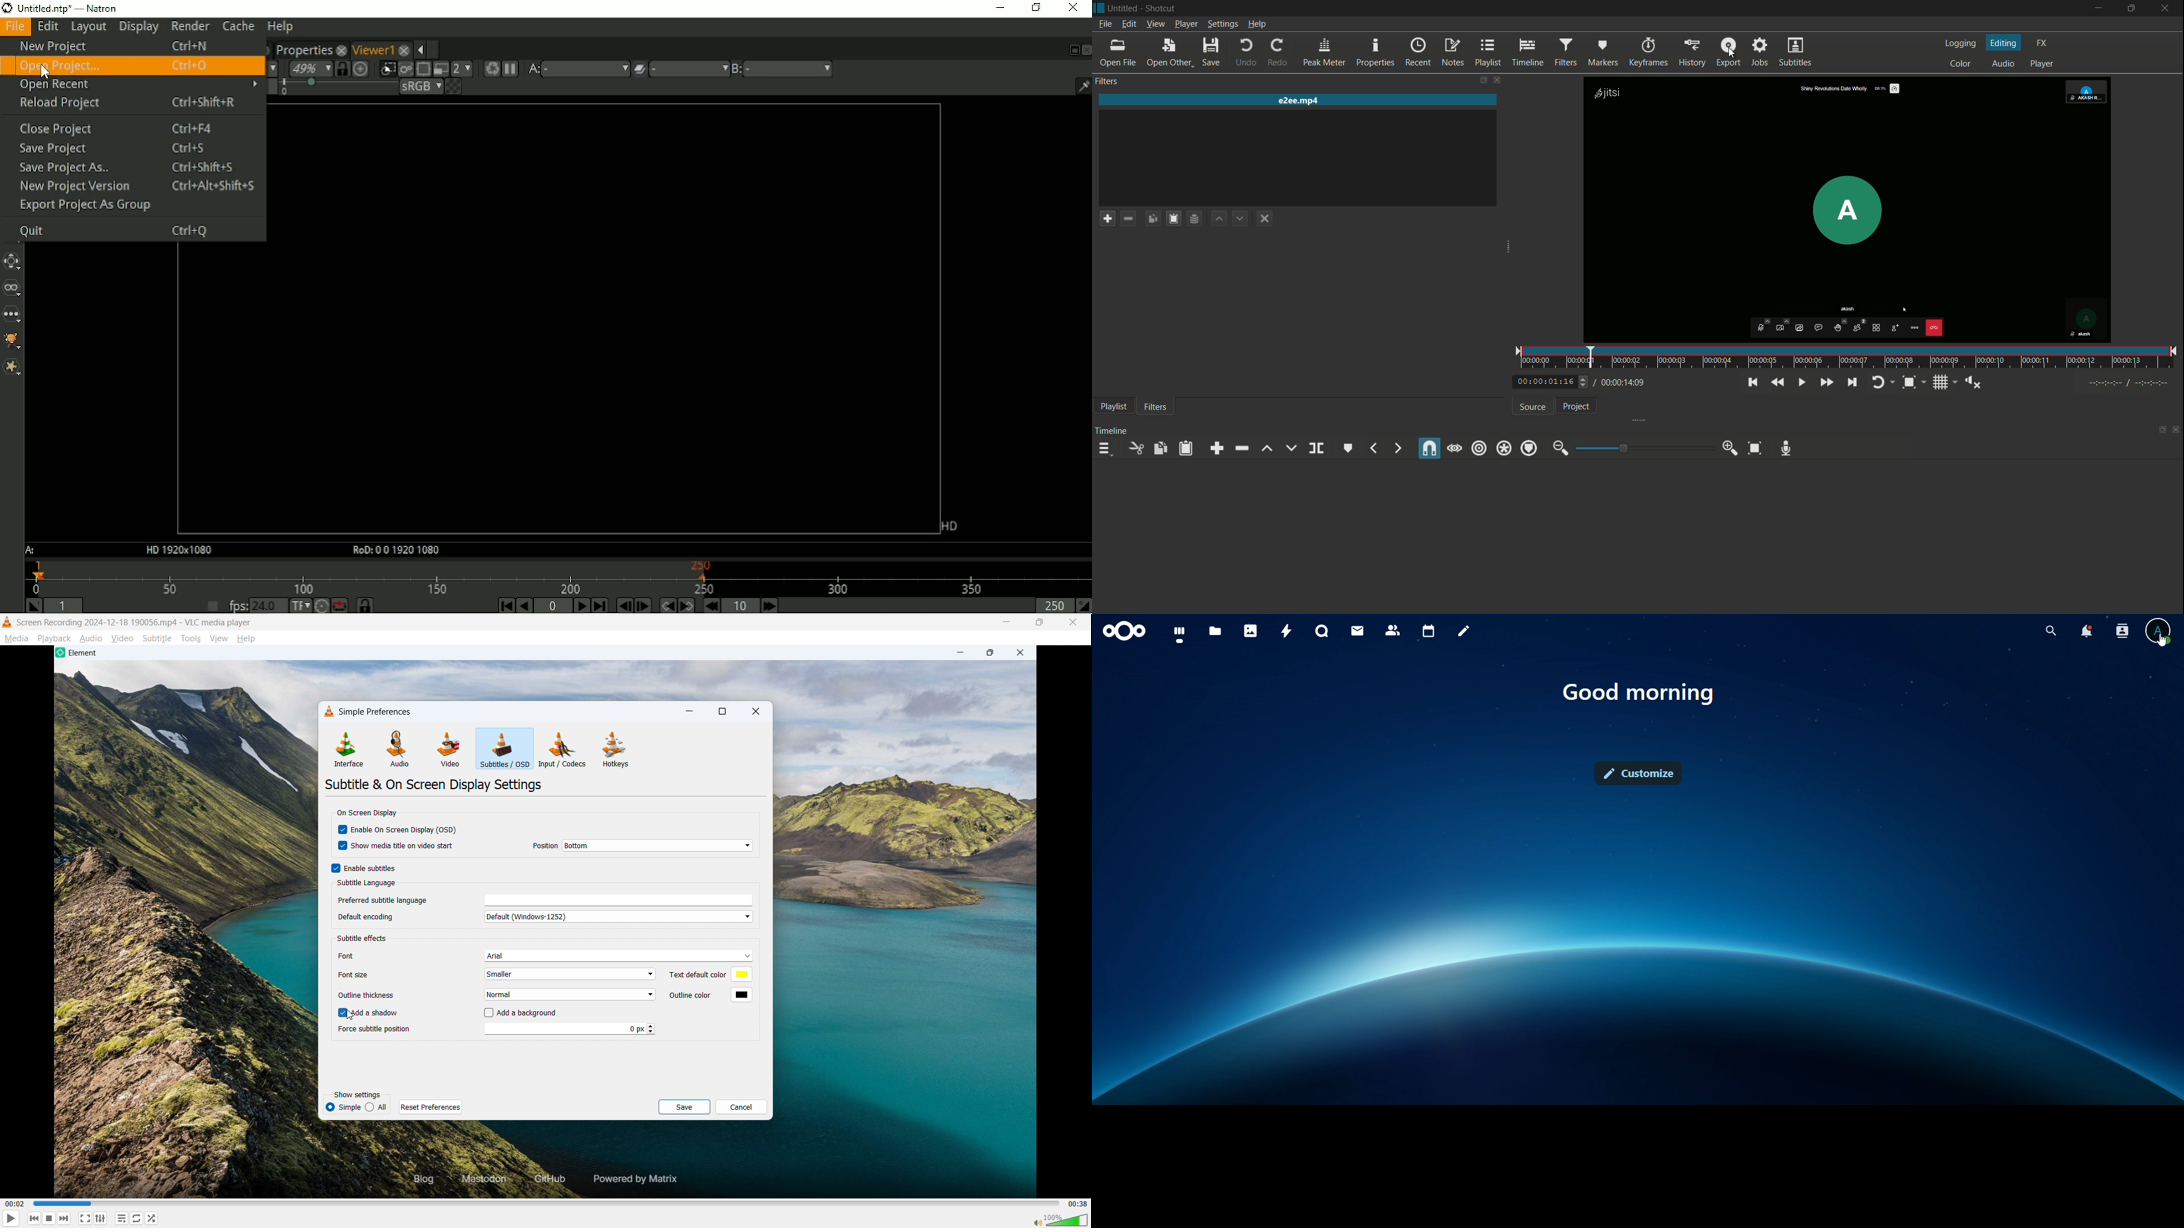 This screenshot has height=1232, width=2184. What do you see at coordinates (372, 868) in the screenshot?
I see `Enable subtitles ` at bounding box center [372, 868].